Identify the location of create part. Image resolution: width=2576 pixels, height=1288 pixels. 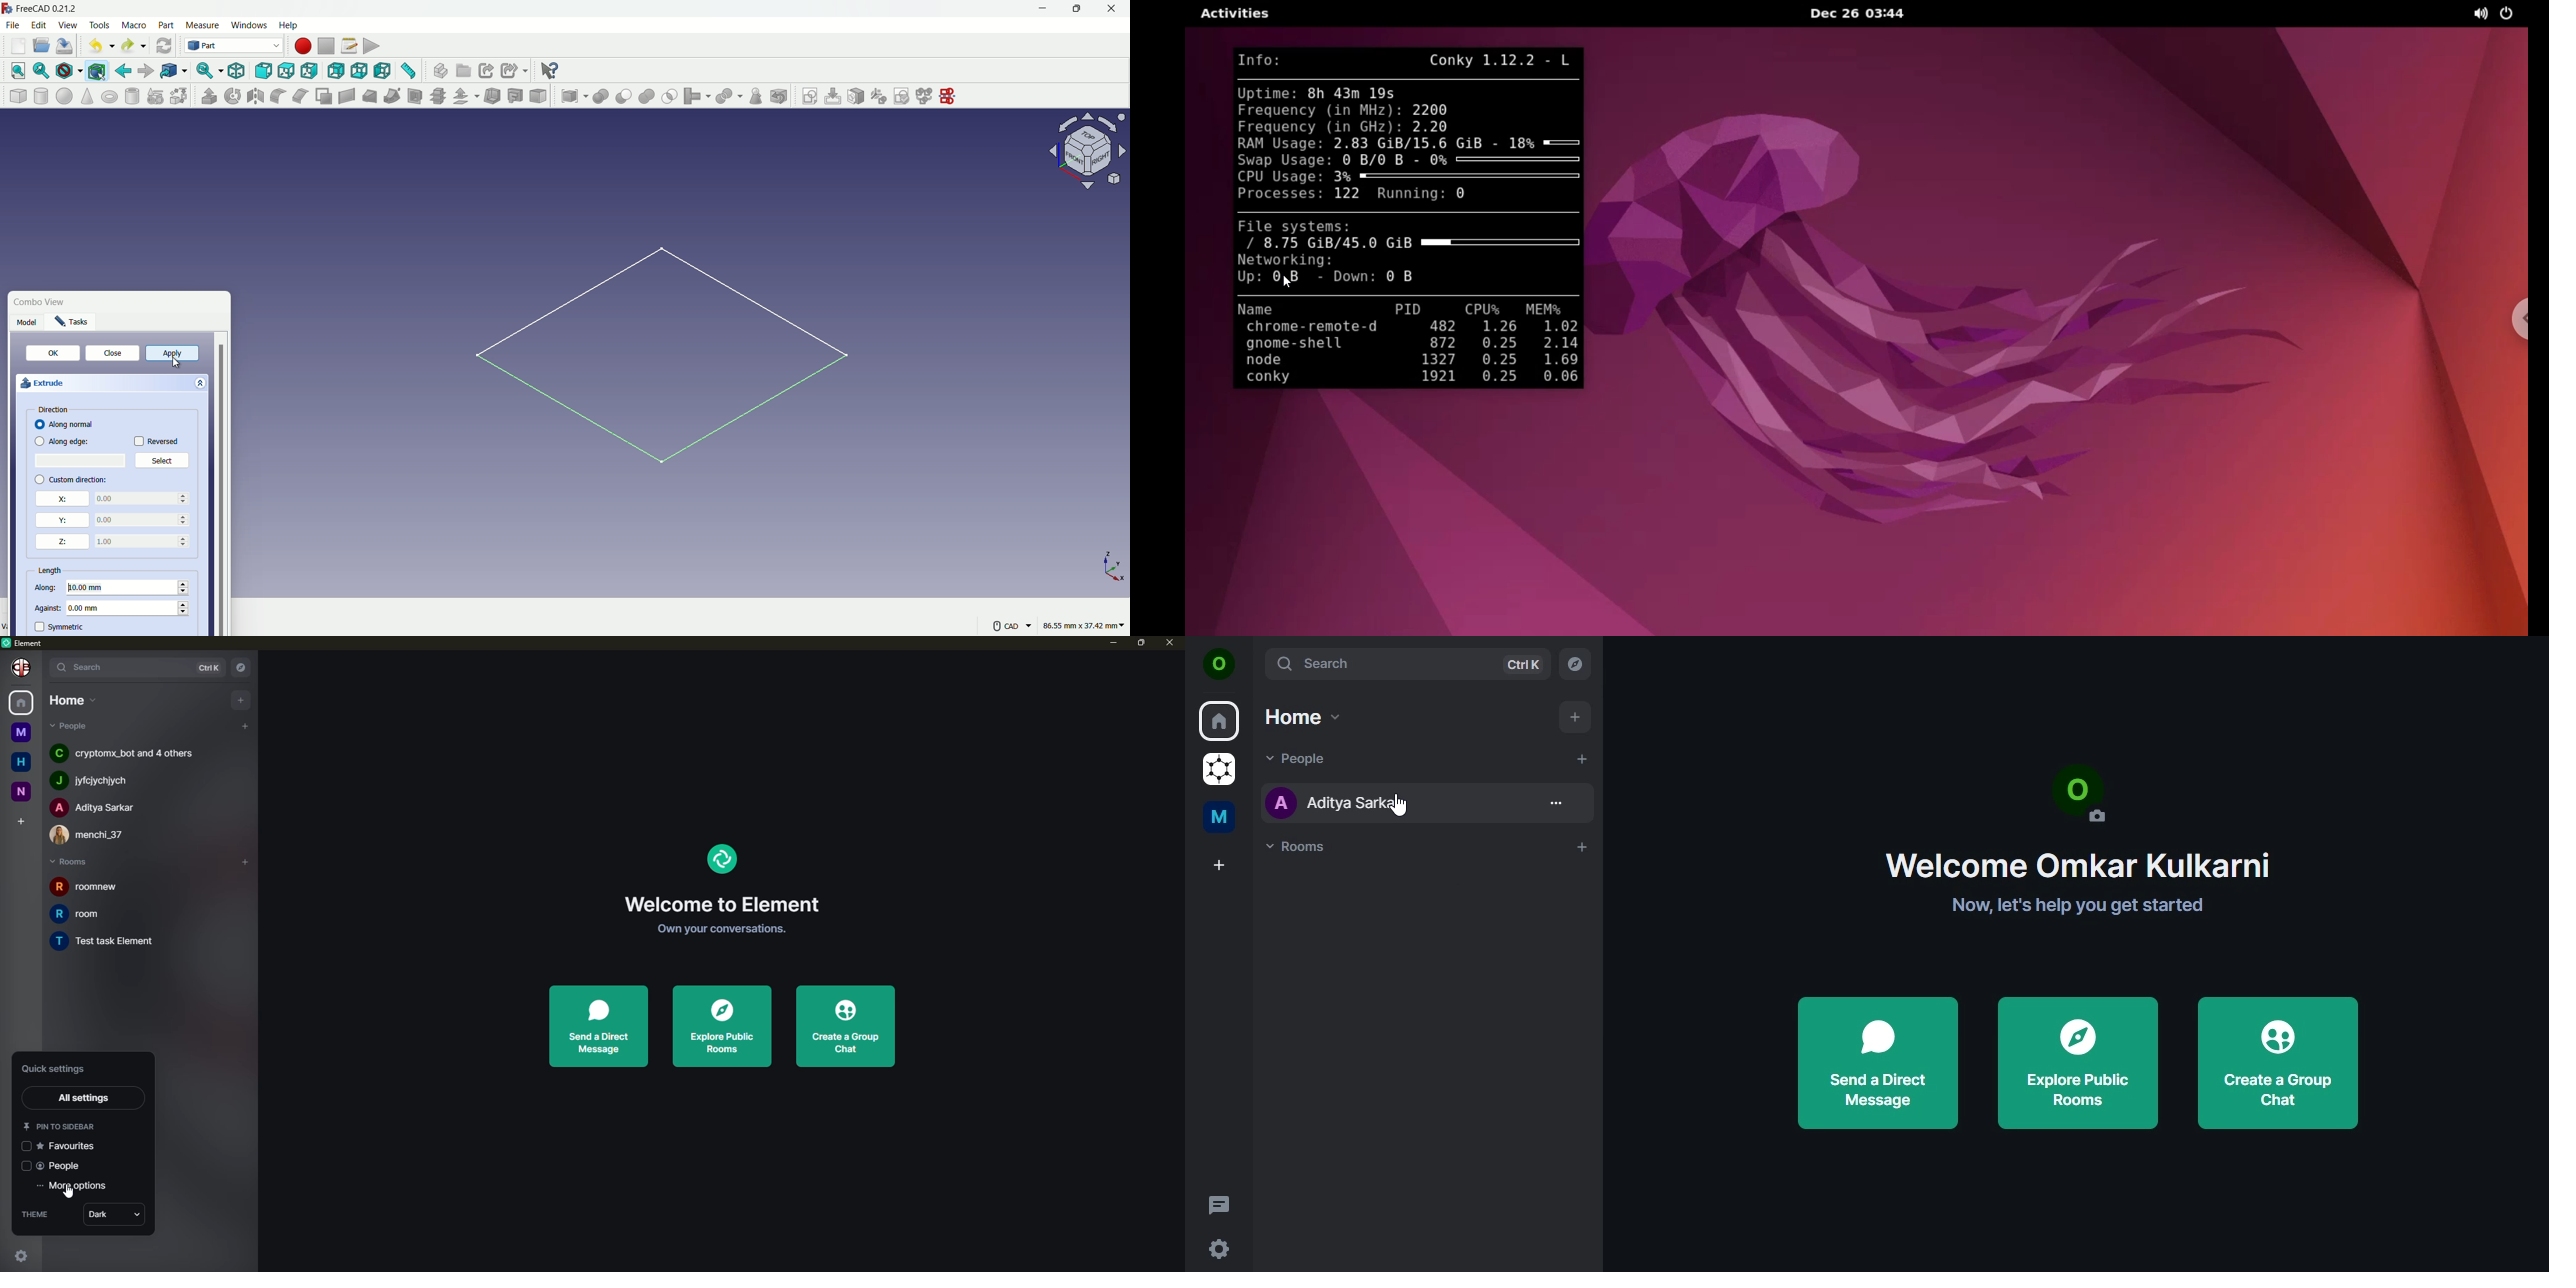
(441, 70).